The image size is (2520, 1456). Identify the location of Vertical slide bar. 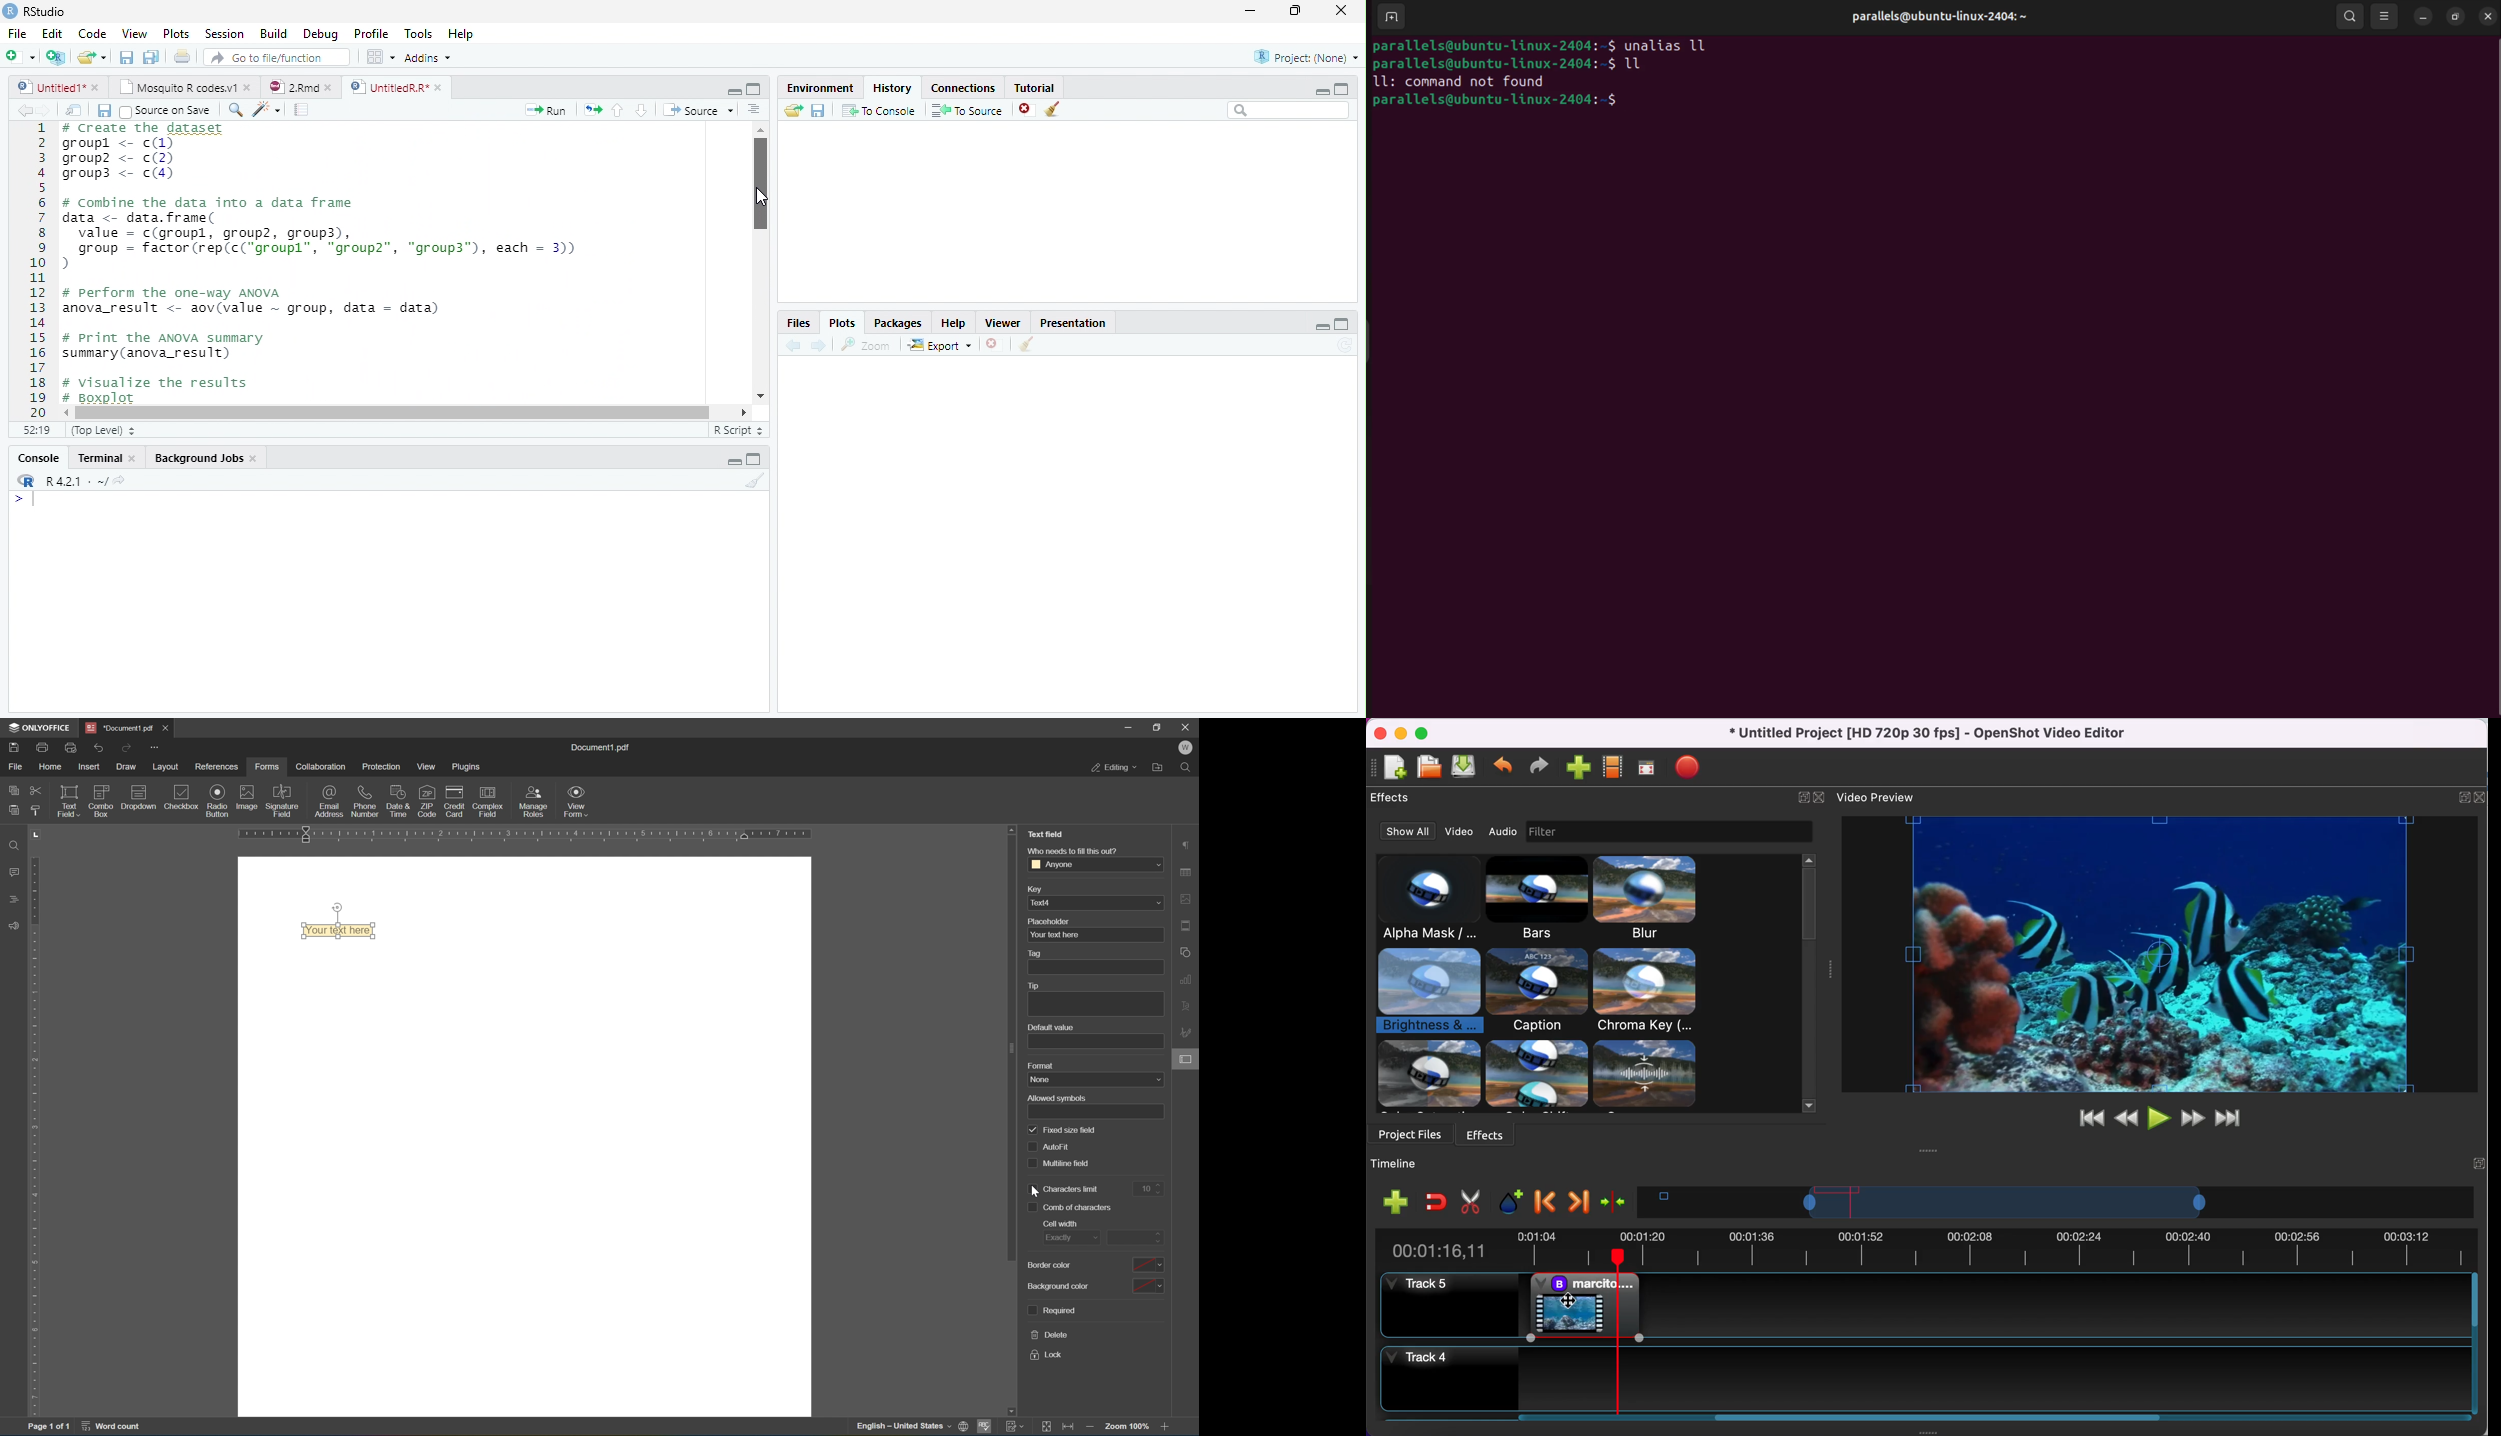
(2475, 1344).